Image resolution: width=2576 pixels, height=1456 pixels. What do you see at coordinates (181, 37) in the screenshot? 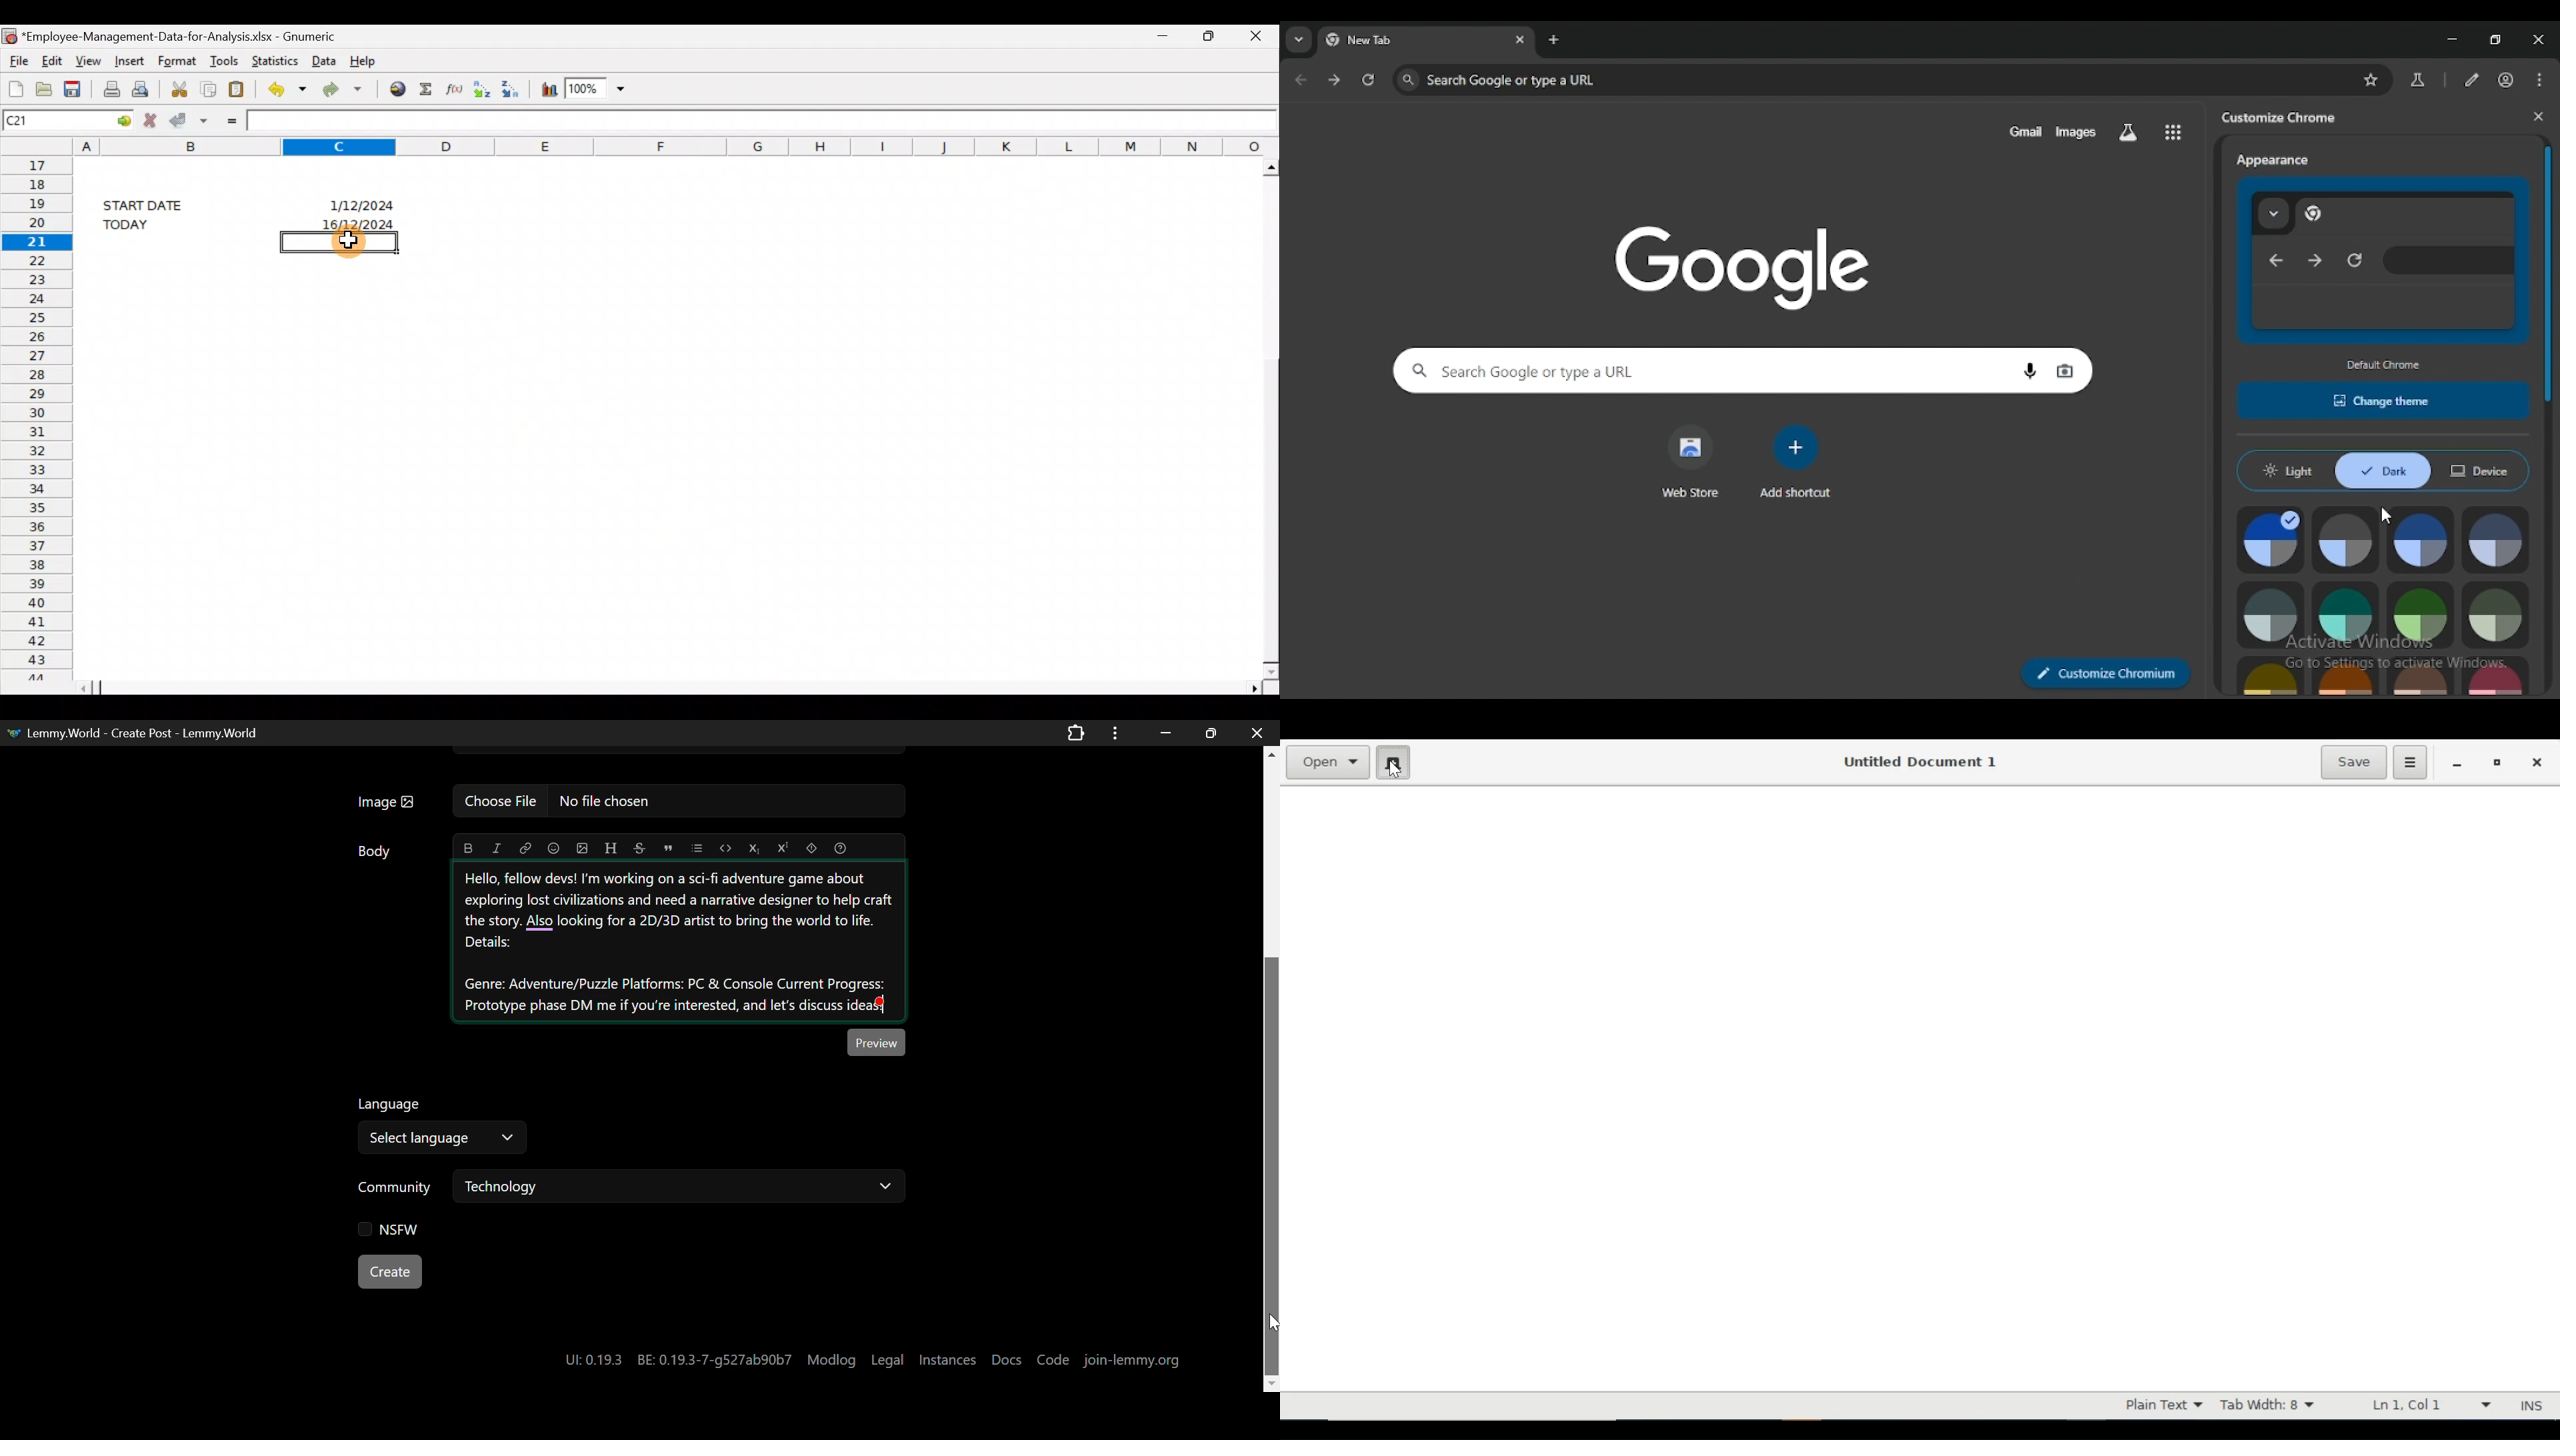
I see `*Employee-Management-Data-for-Analysis.xlsx - Gnumeric` at bounding box center [181, 37].